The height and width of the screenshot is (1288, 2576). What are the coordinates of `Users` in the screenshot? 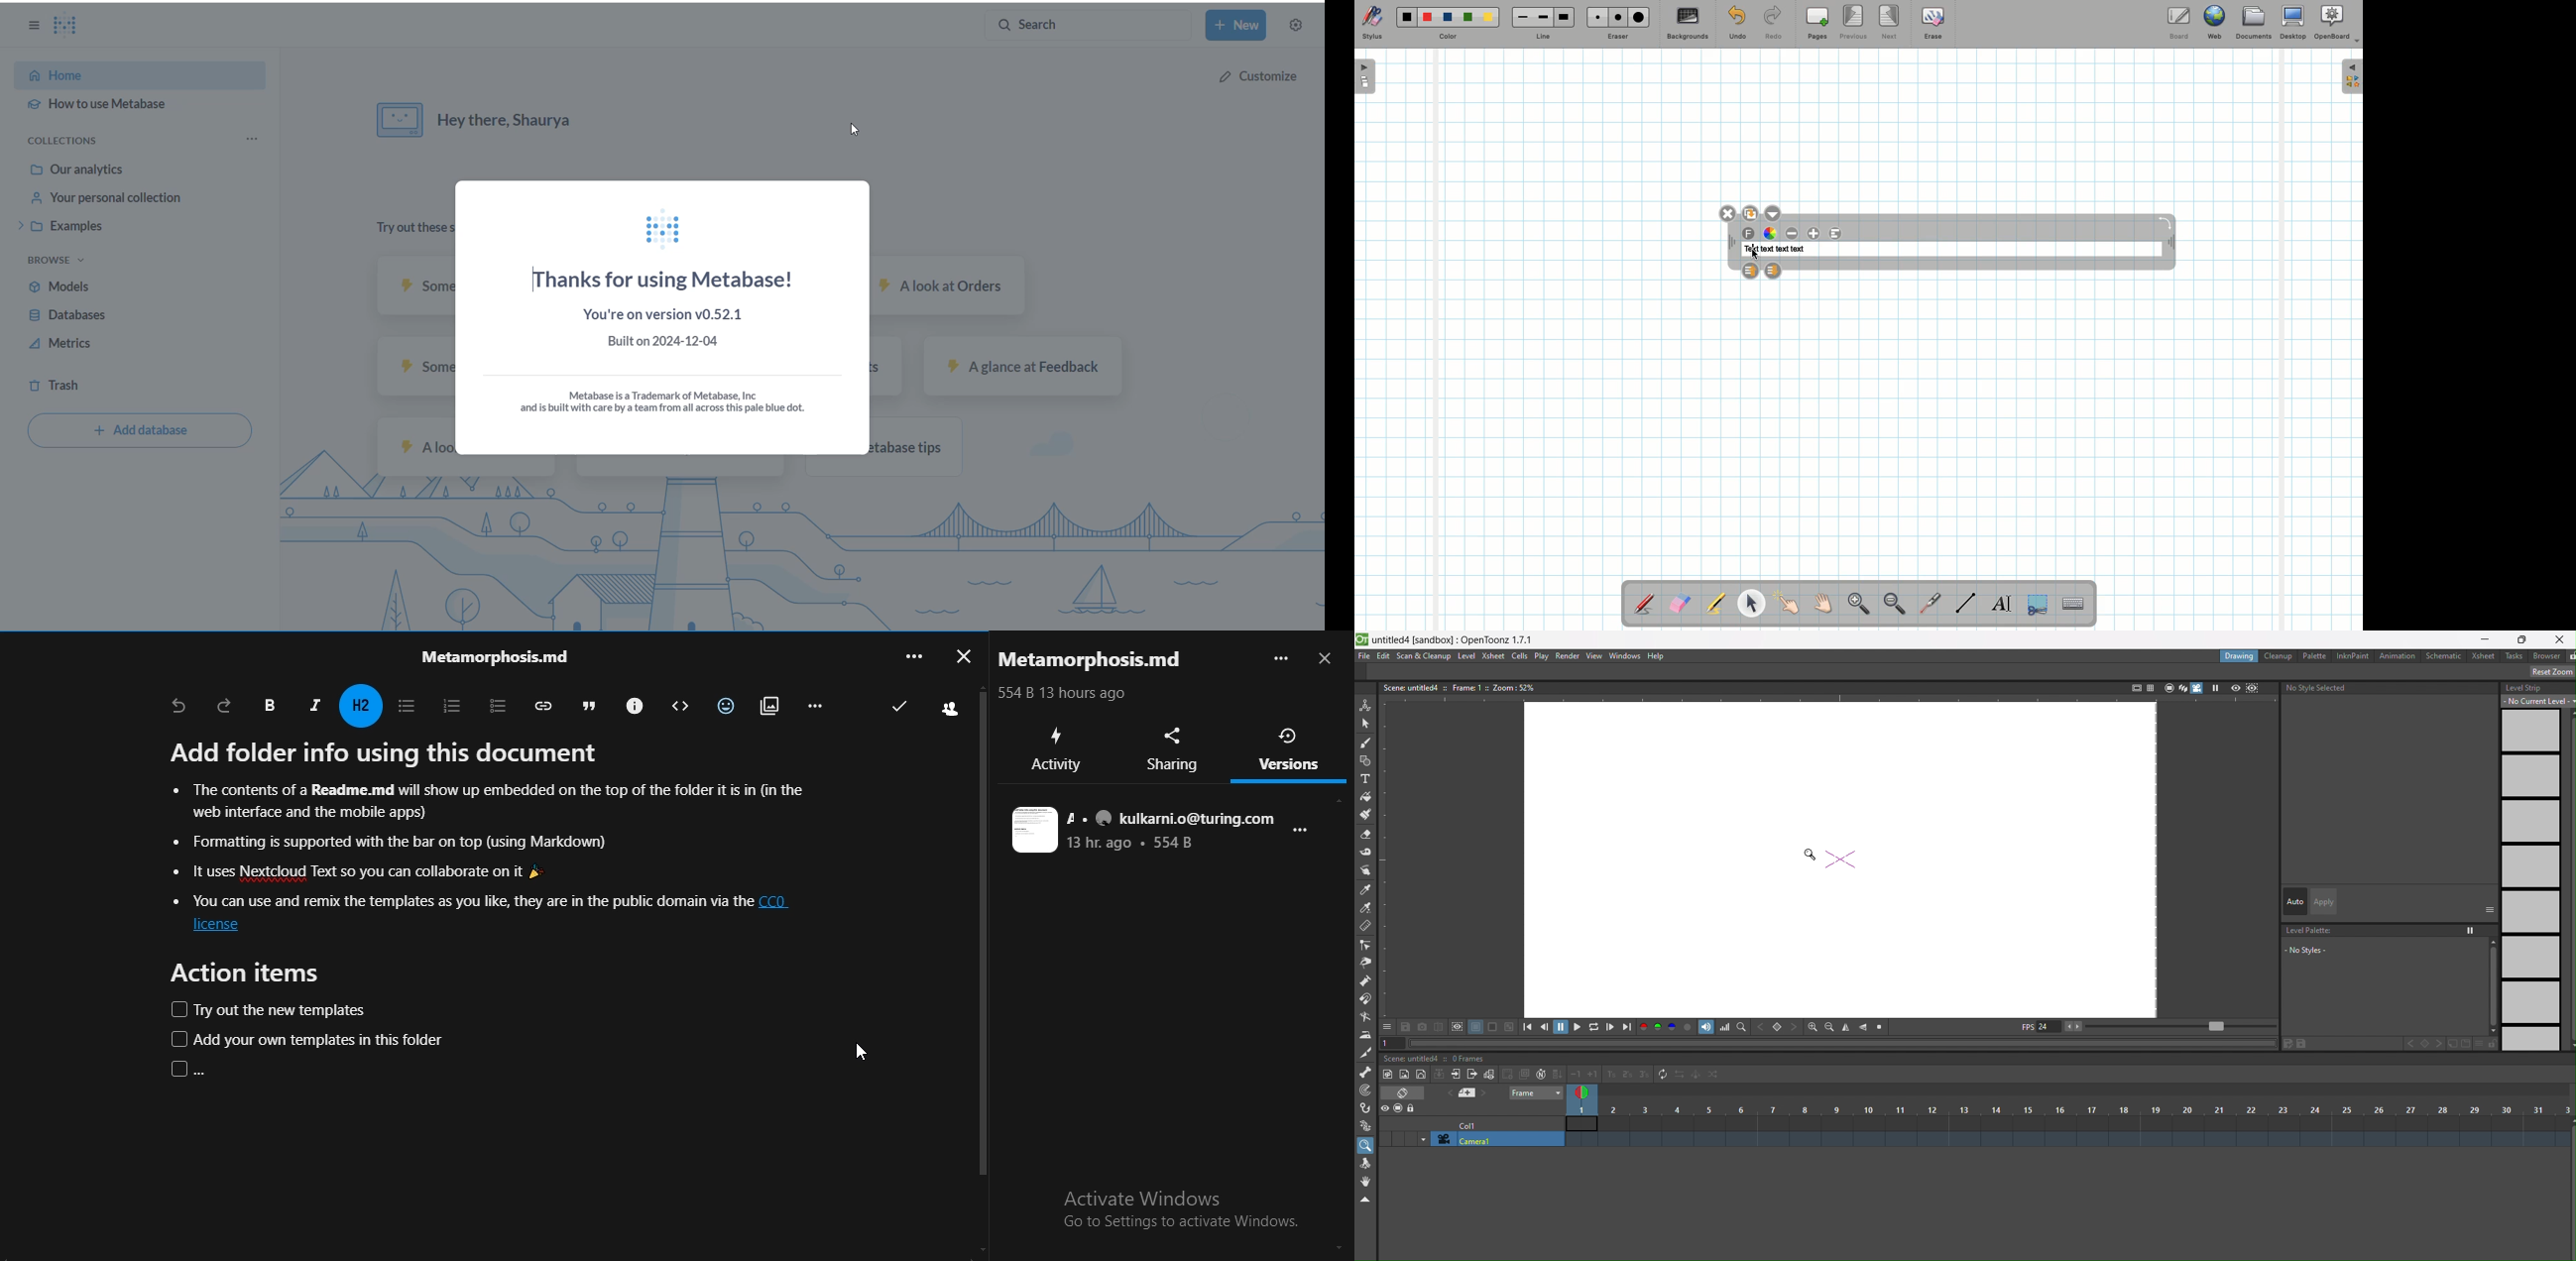 It's located at (948, 708).